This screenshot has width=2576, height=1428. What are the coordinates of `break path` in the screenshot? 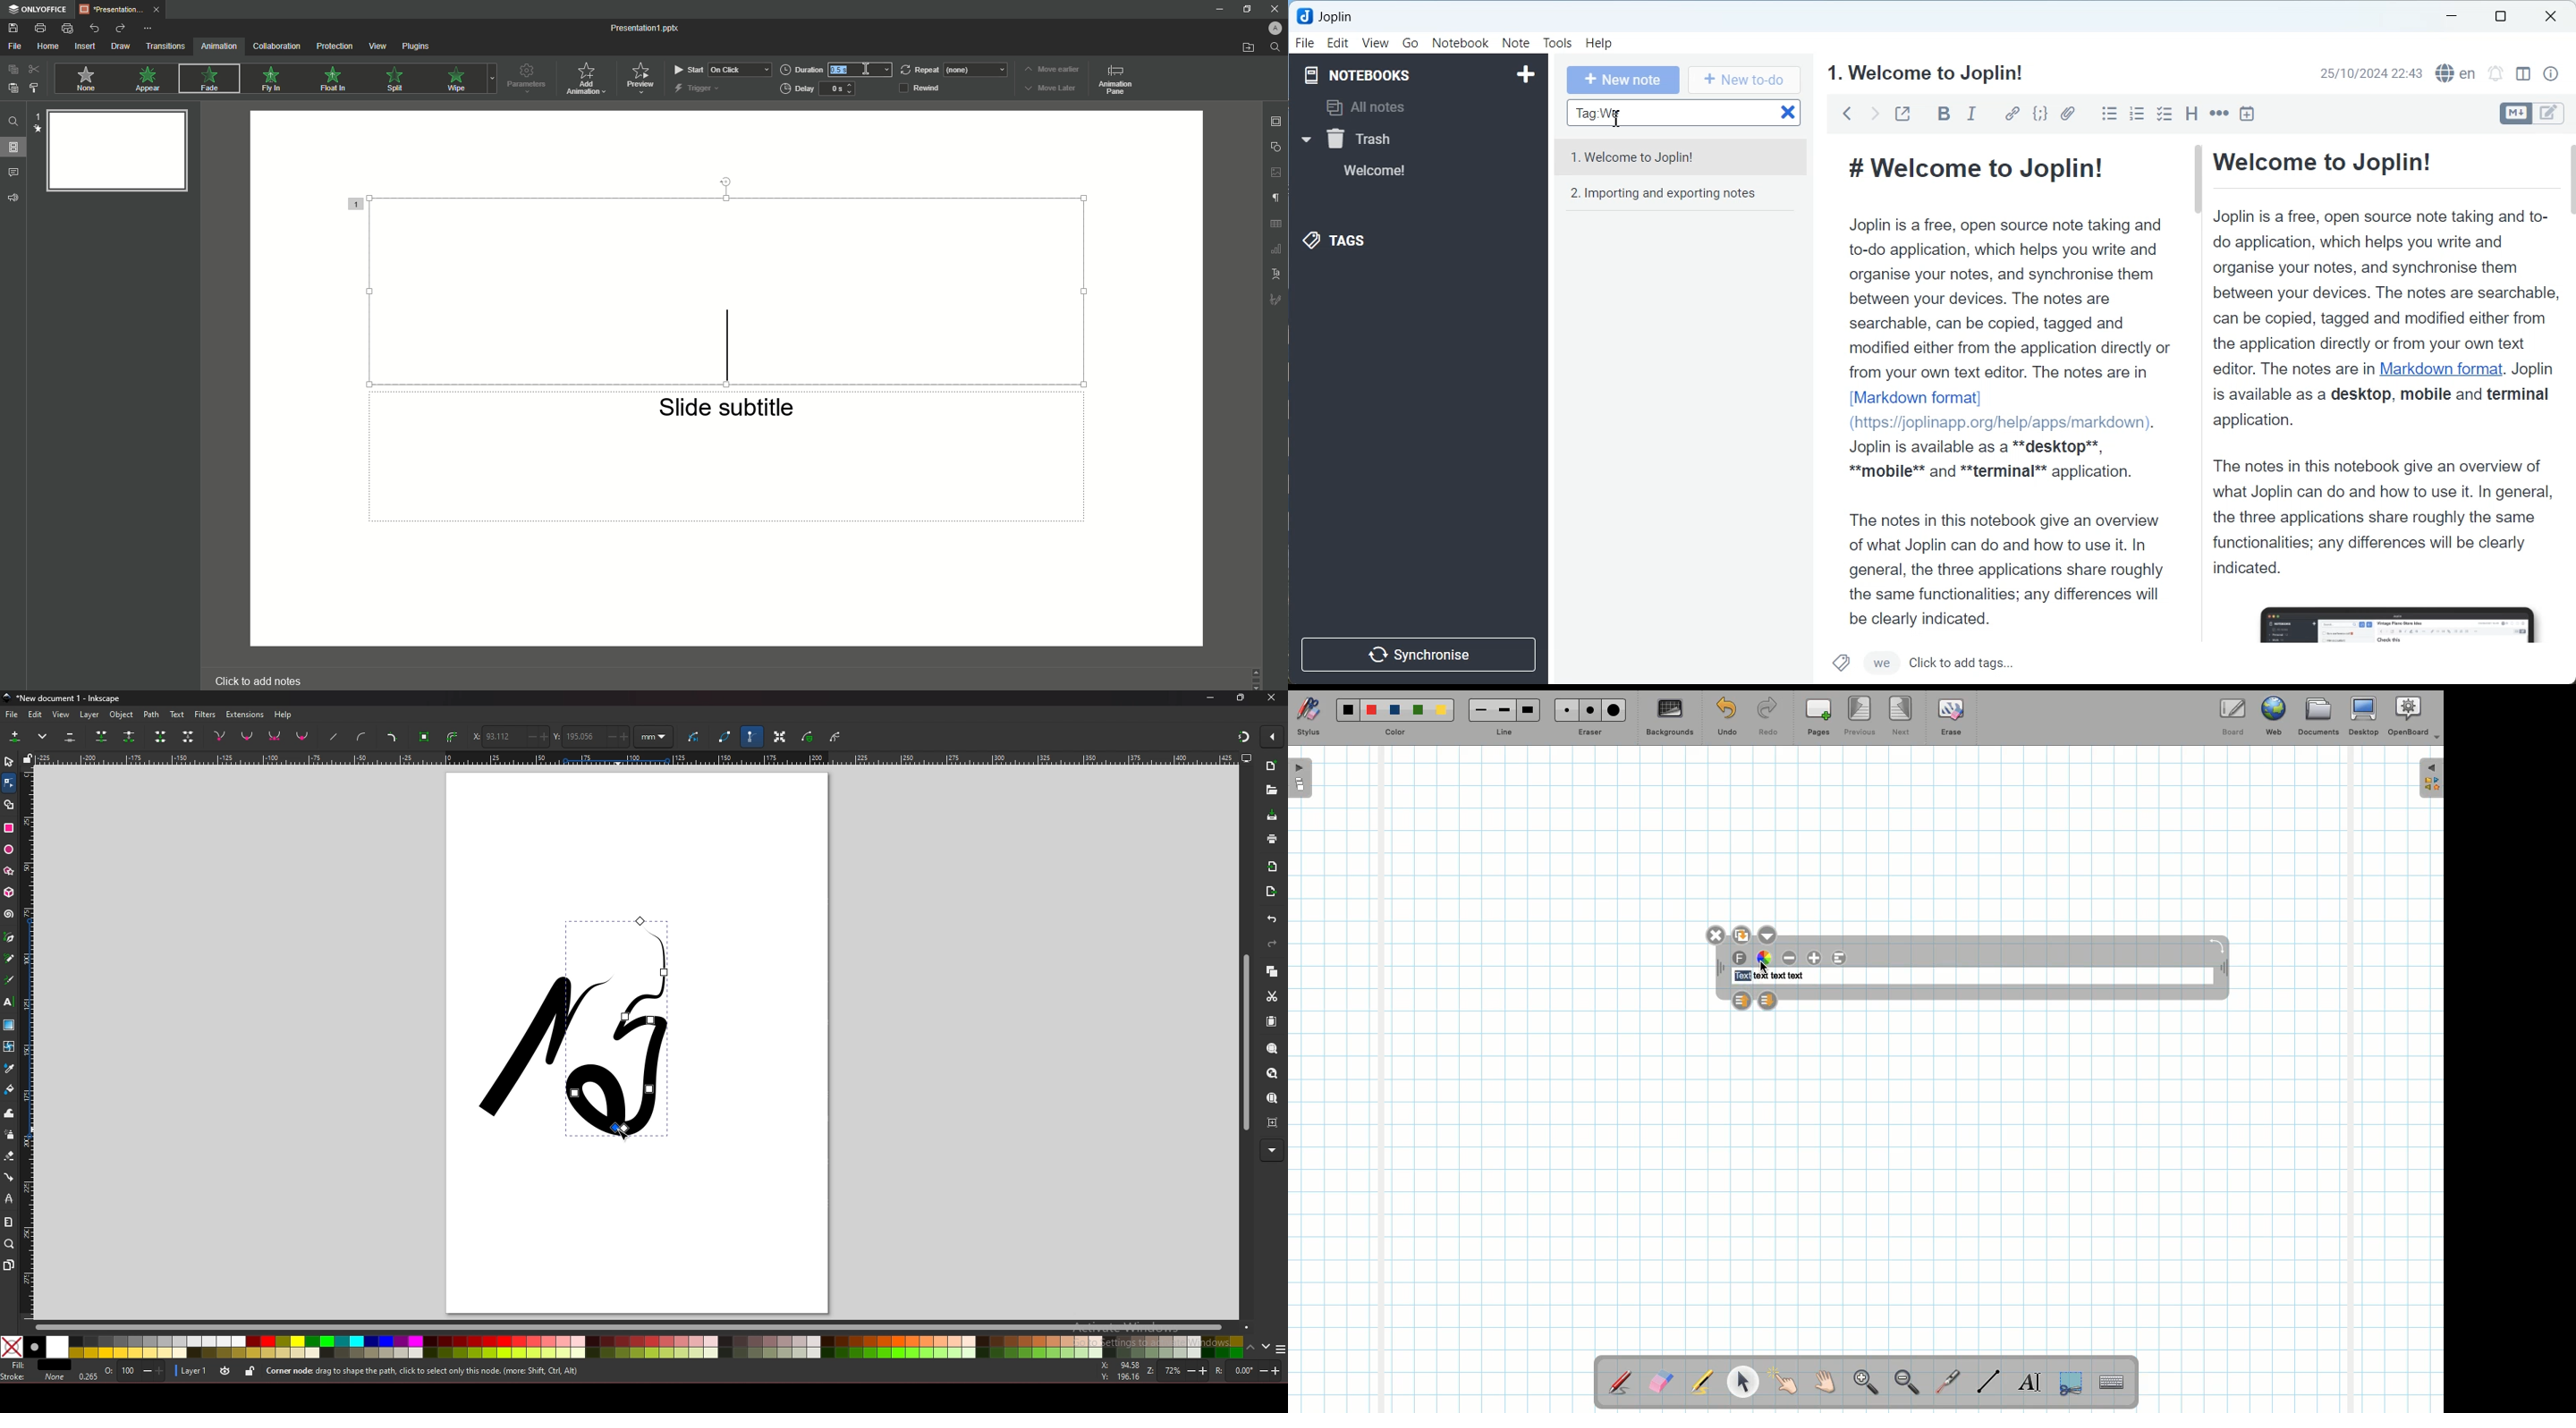 It's located at (129, 736).